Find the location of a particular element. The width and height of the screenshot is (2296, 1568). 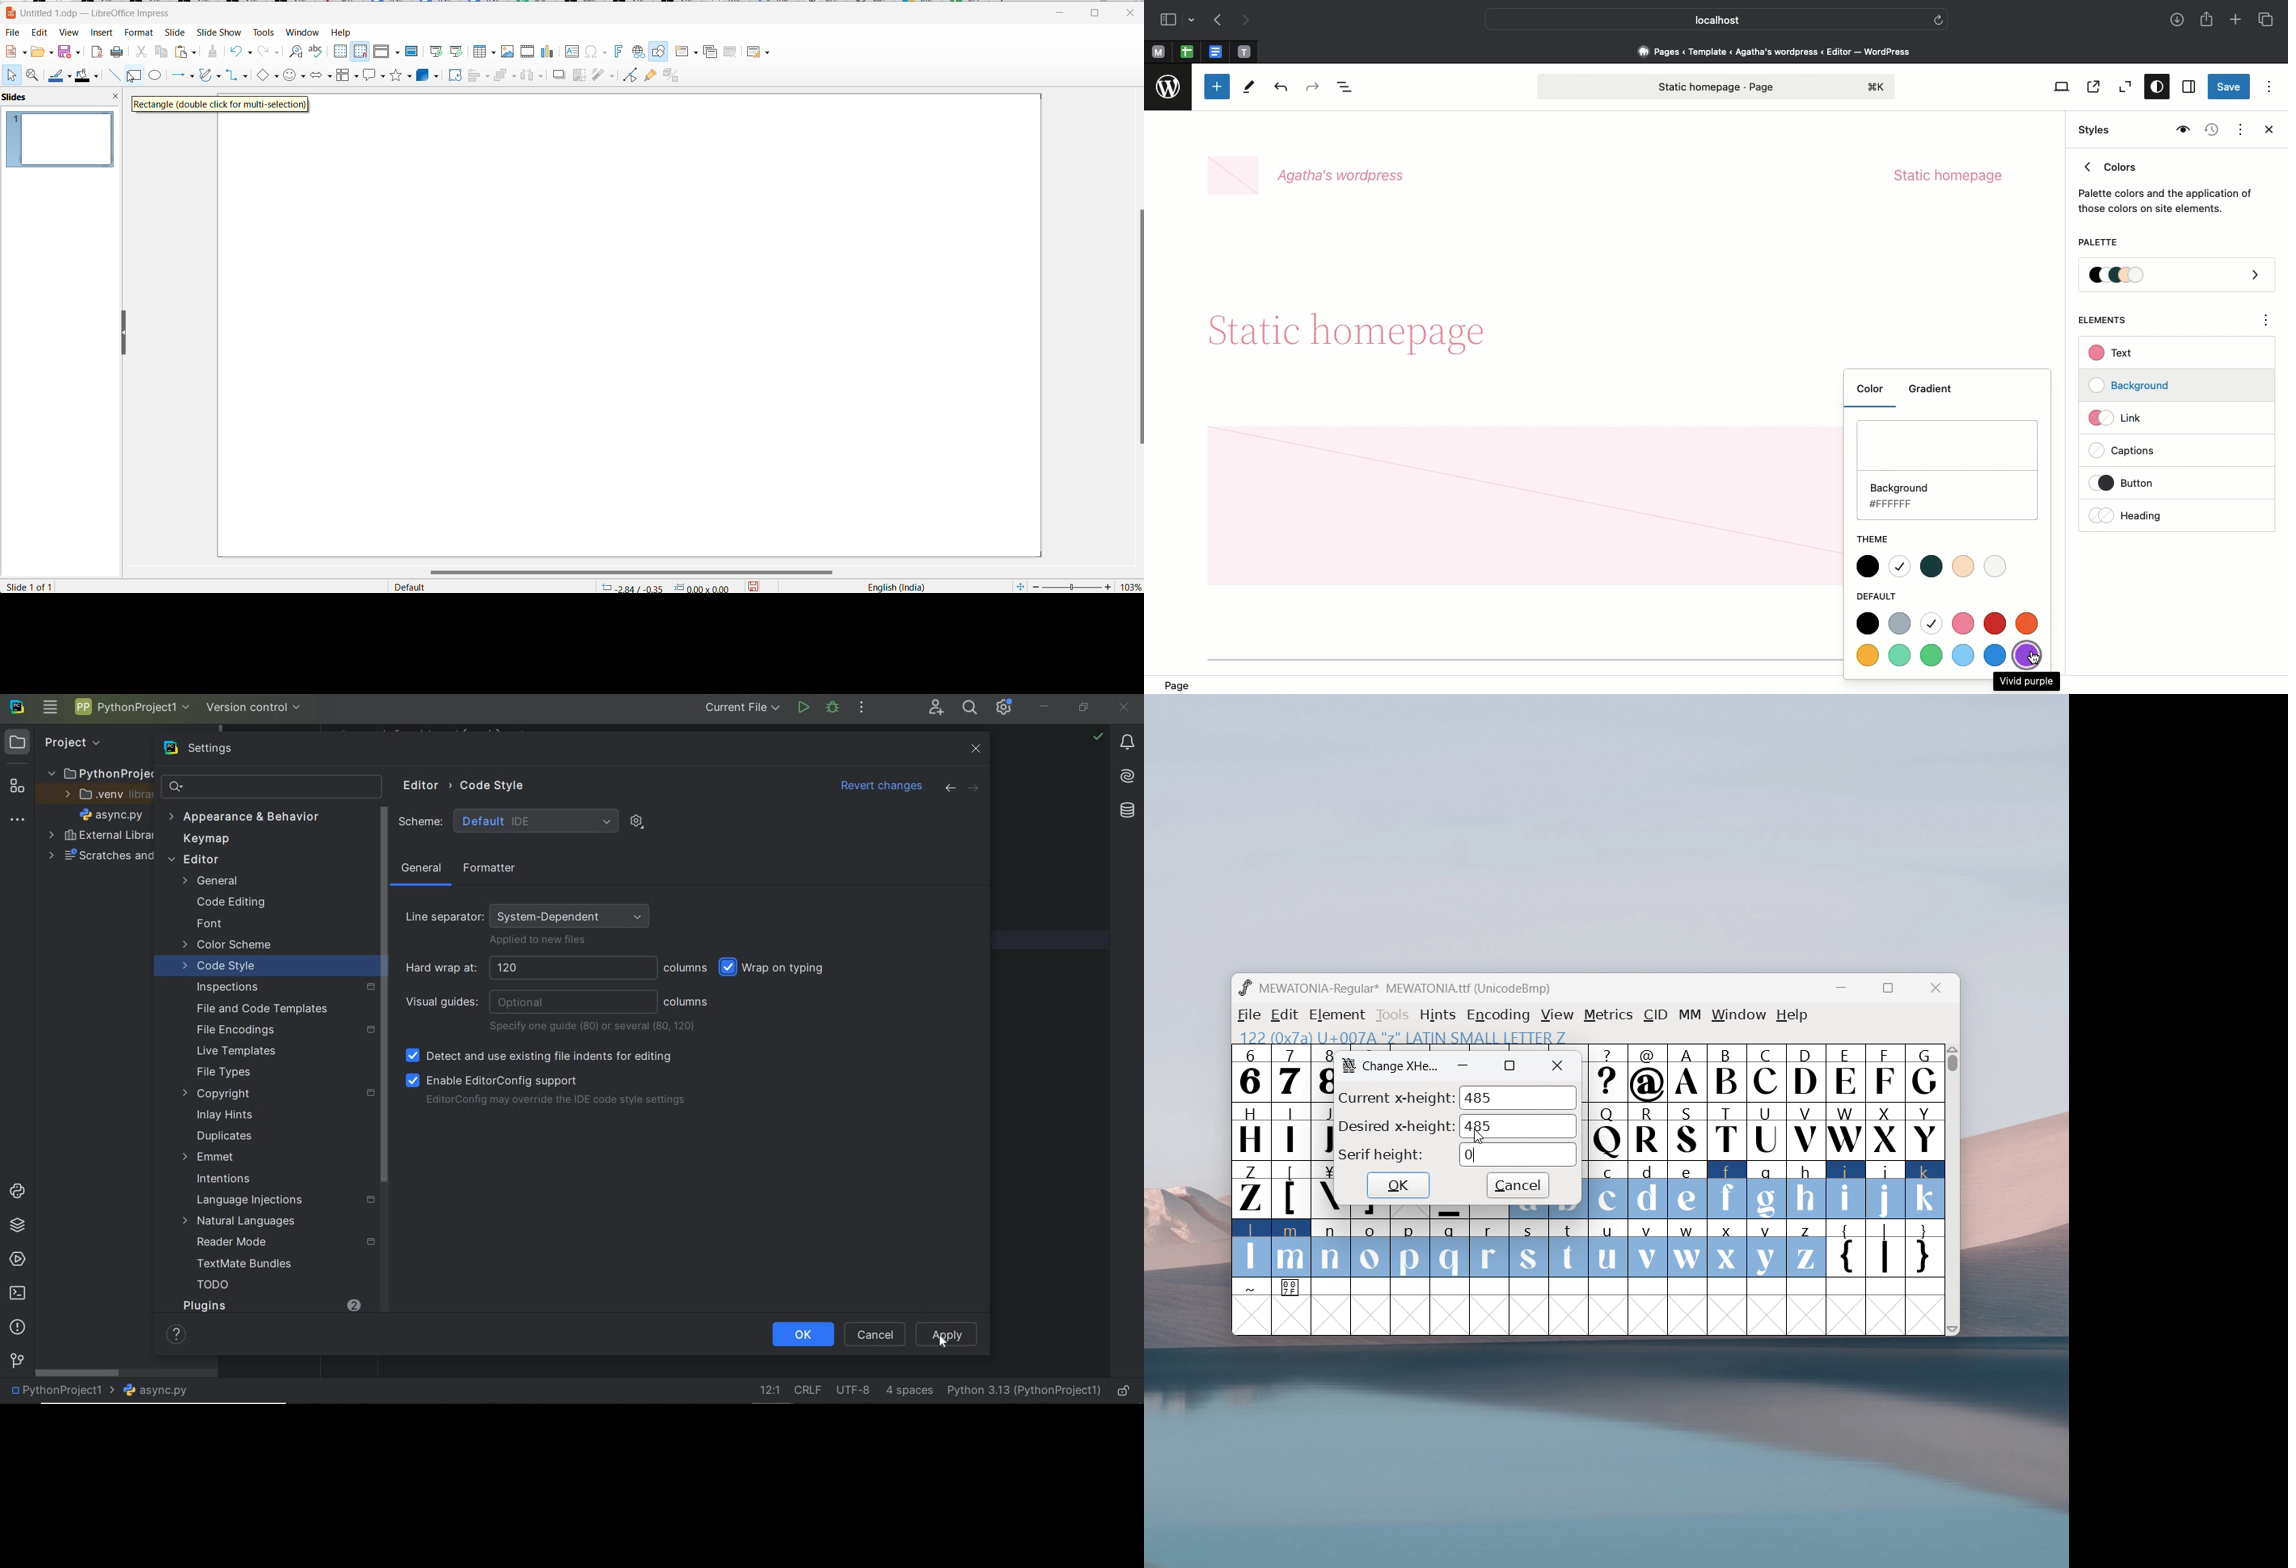

maximize is located at coordinates (1510, 1065).